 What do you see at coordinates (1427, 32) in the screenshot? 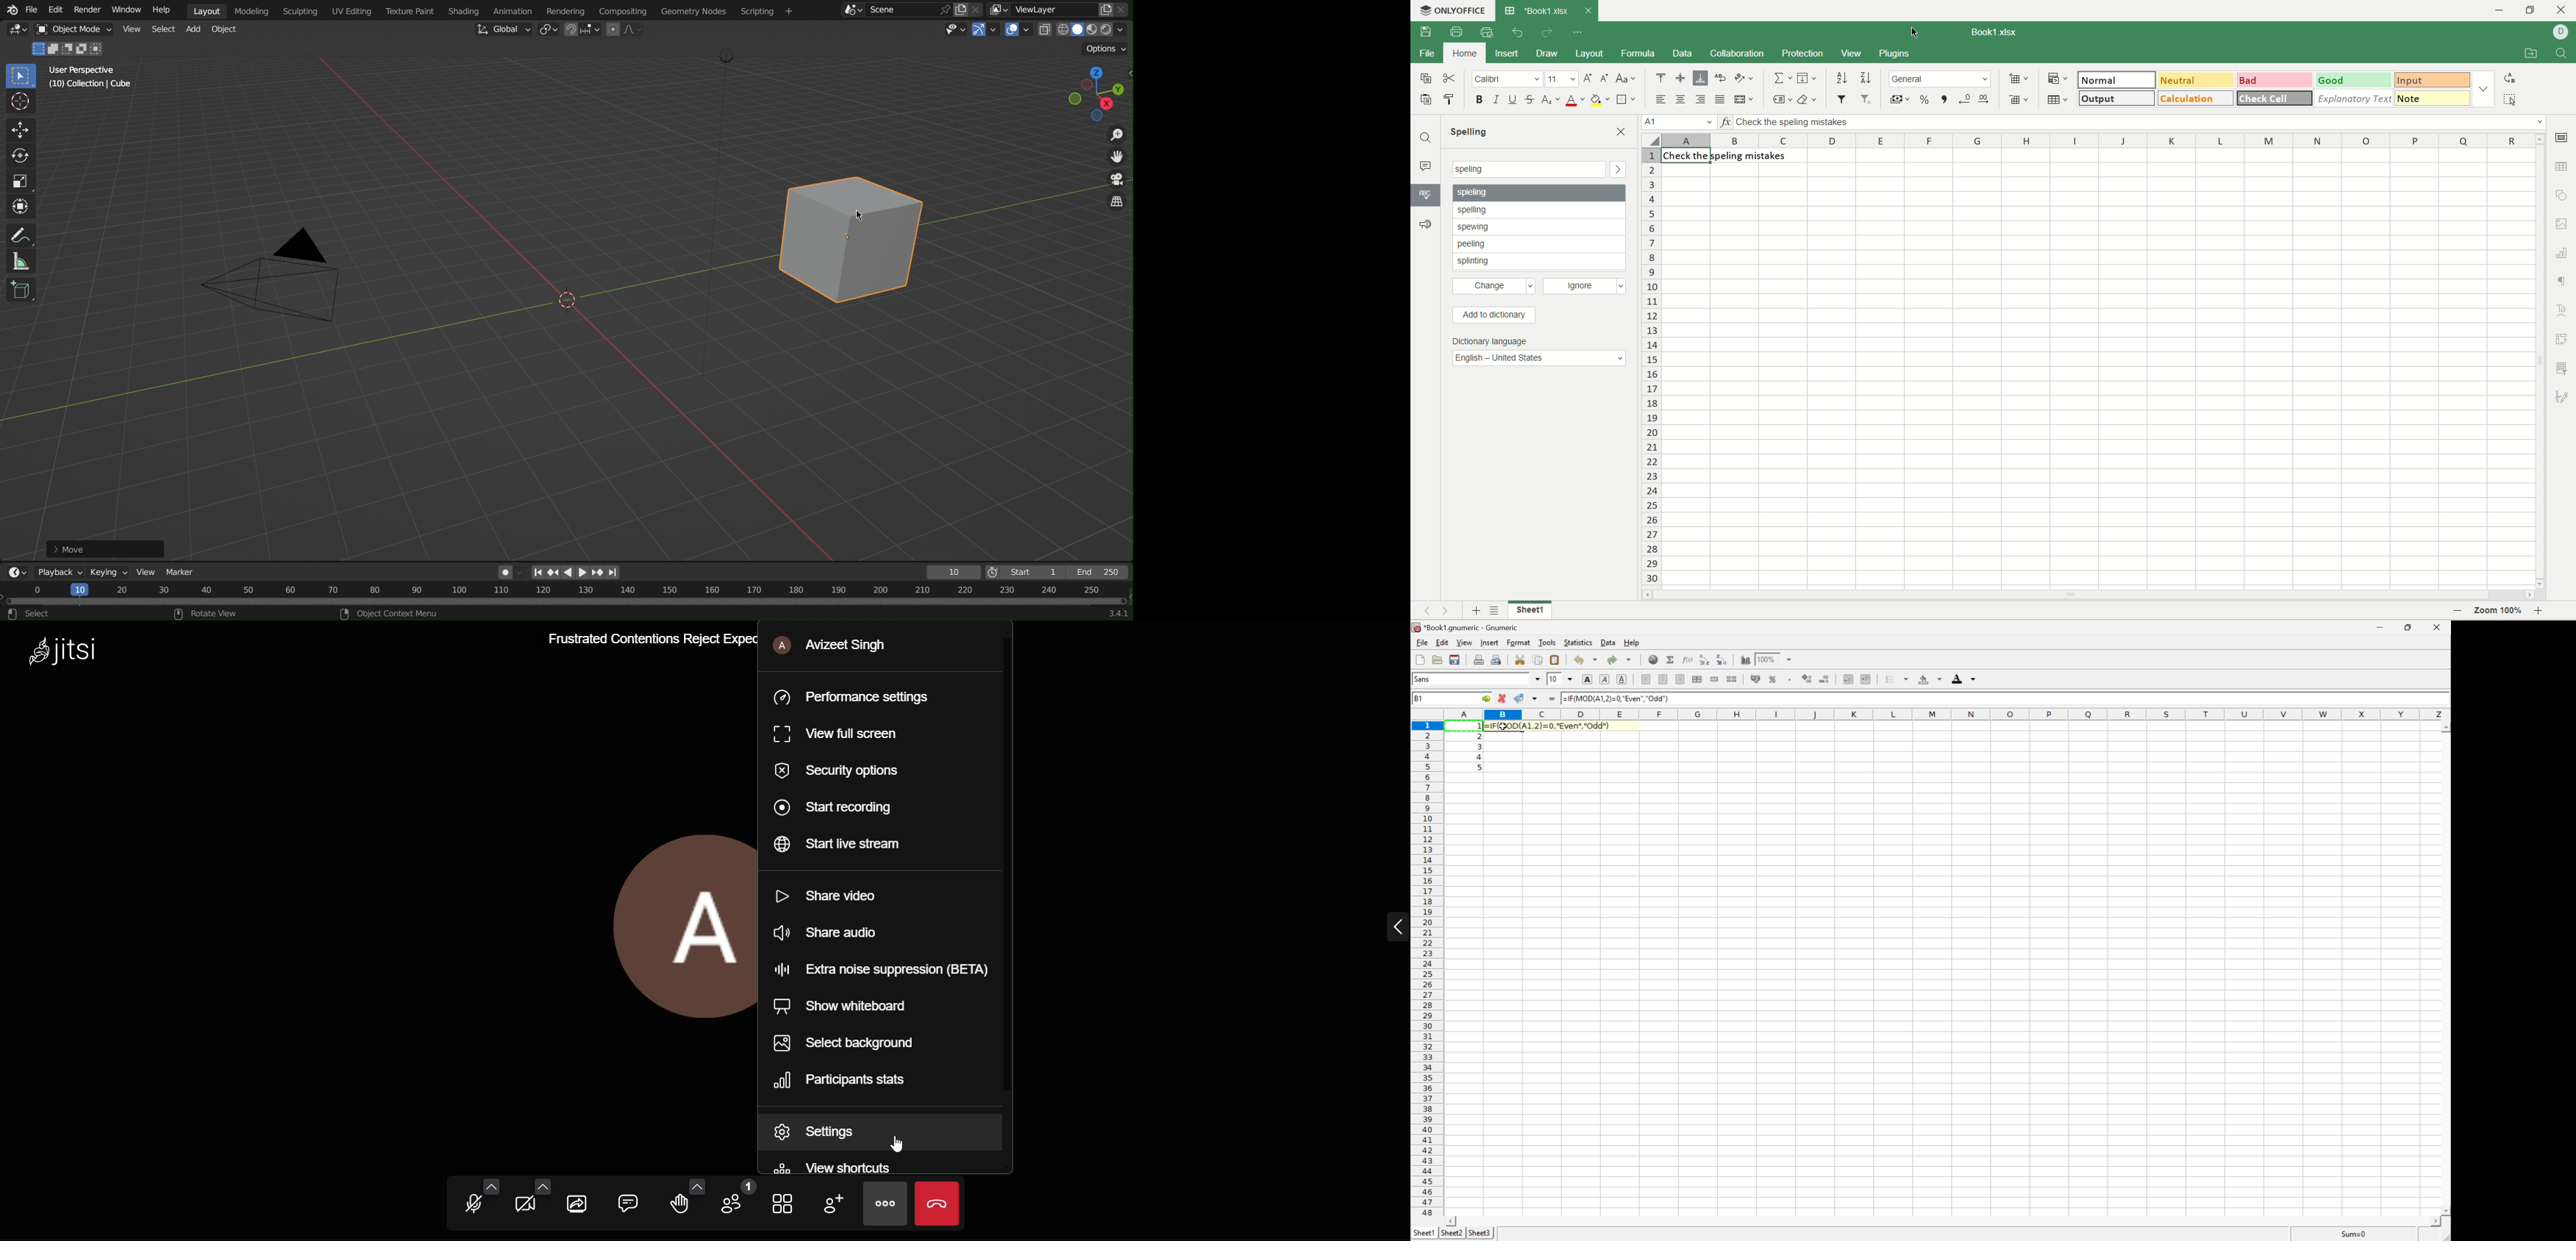
I see `save` at bounding box center [1427, 32].